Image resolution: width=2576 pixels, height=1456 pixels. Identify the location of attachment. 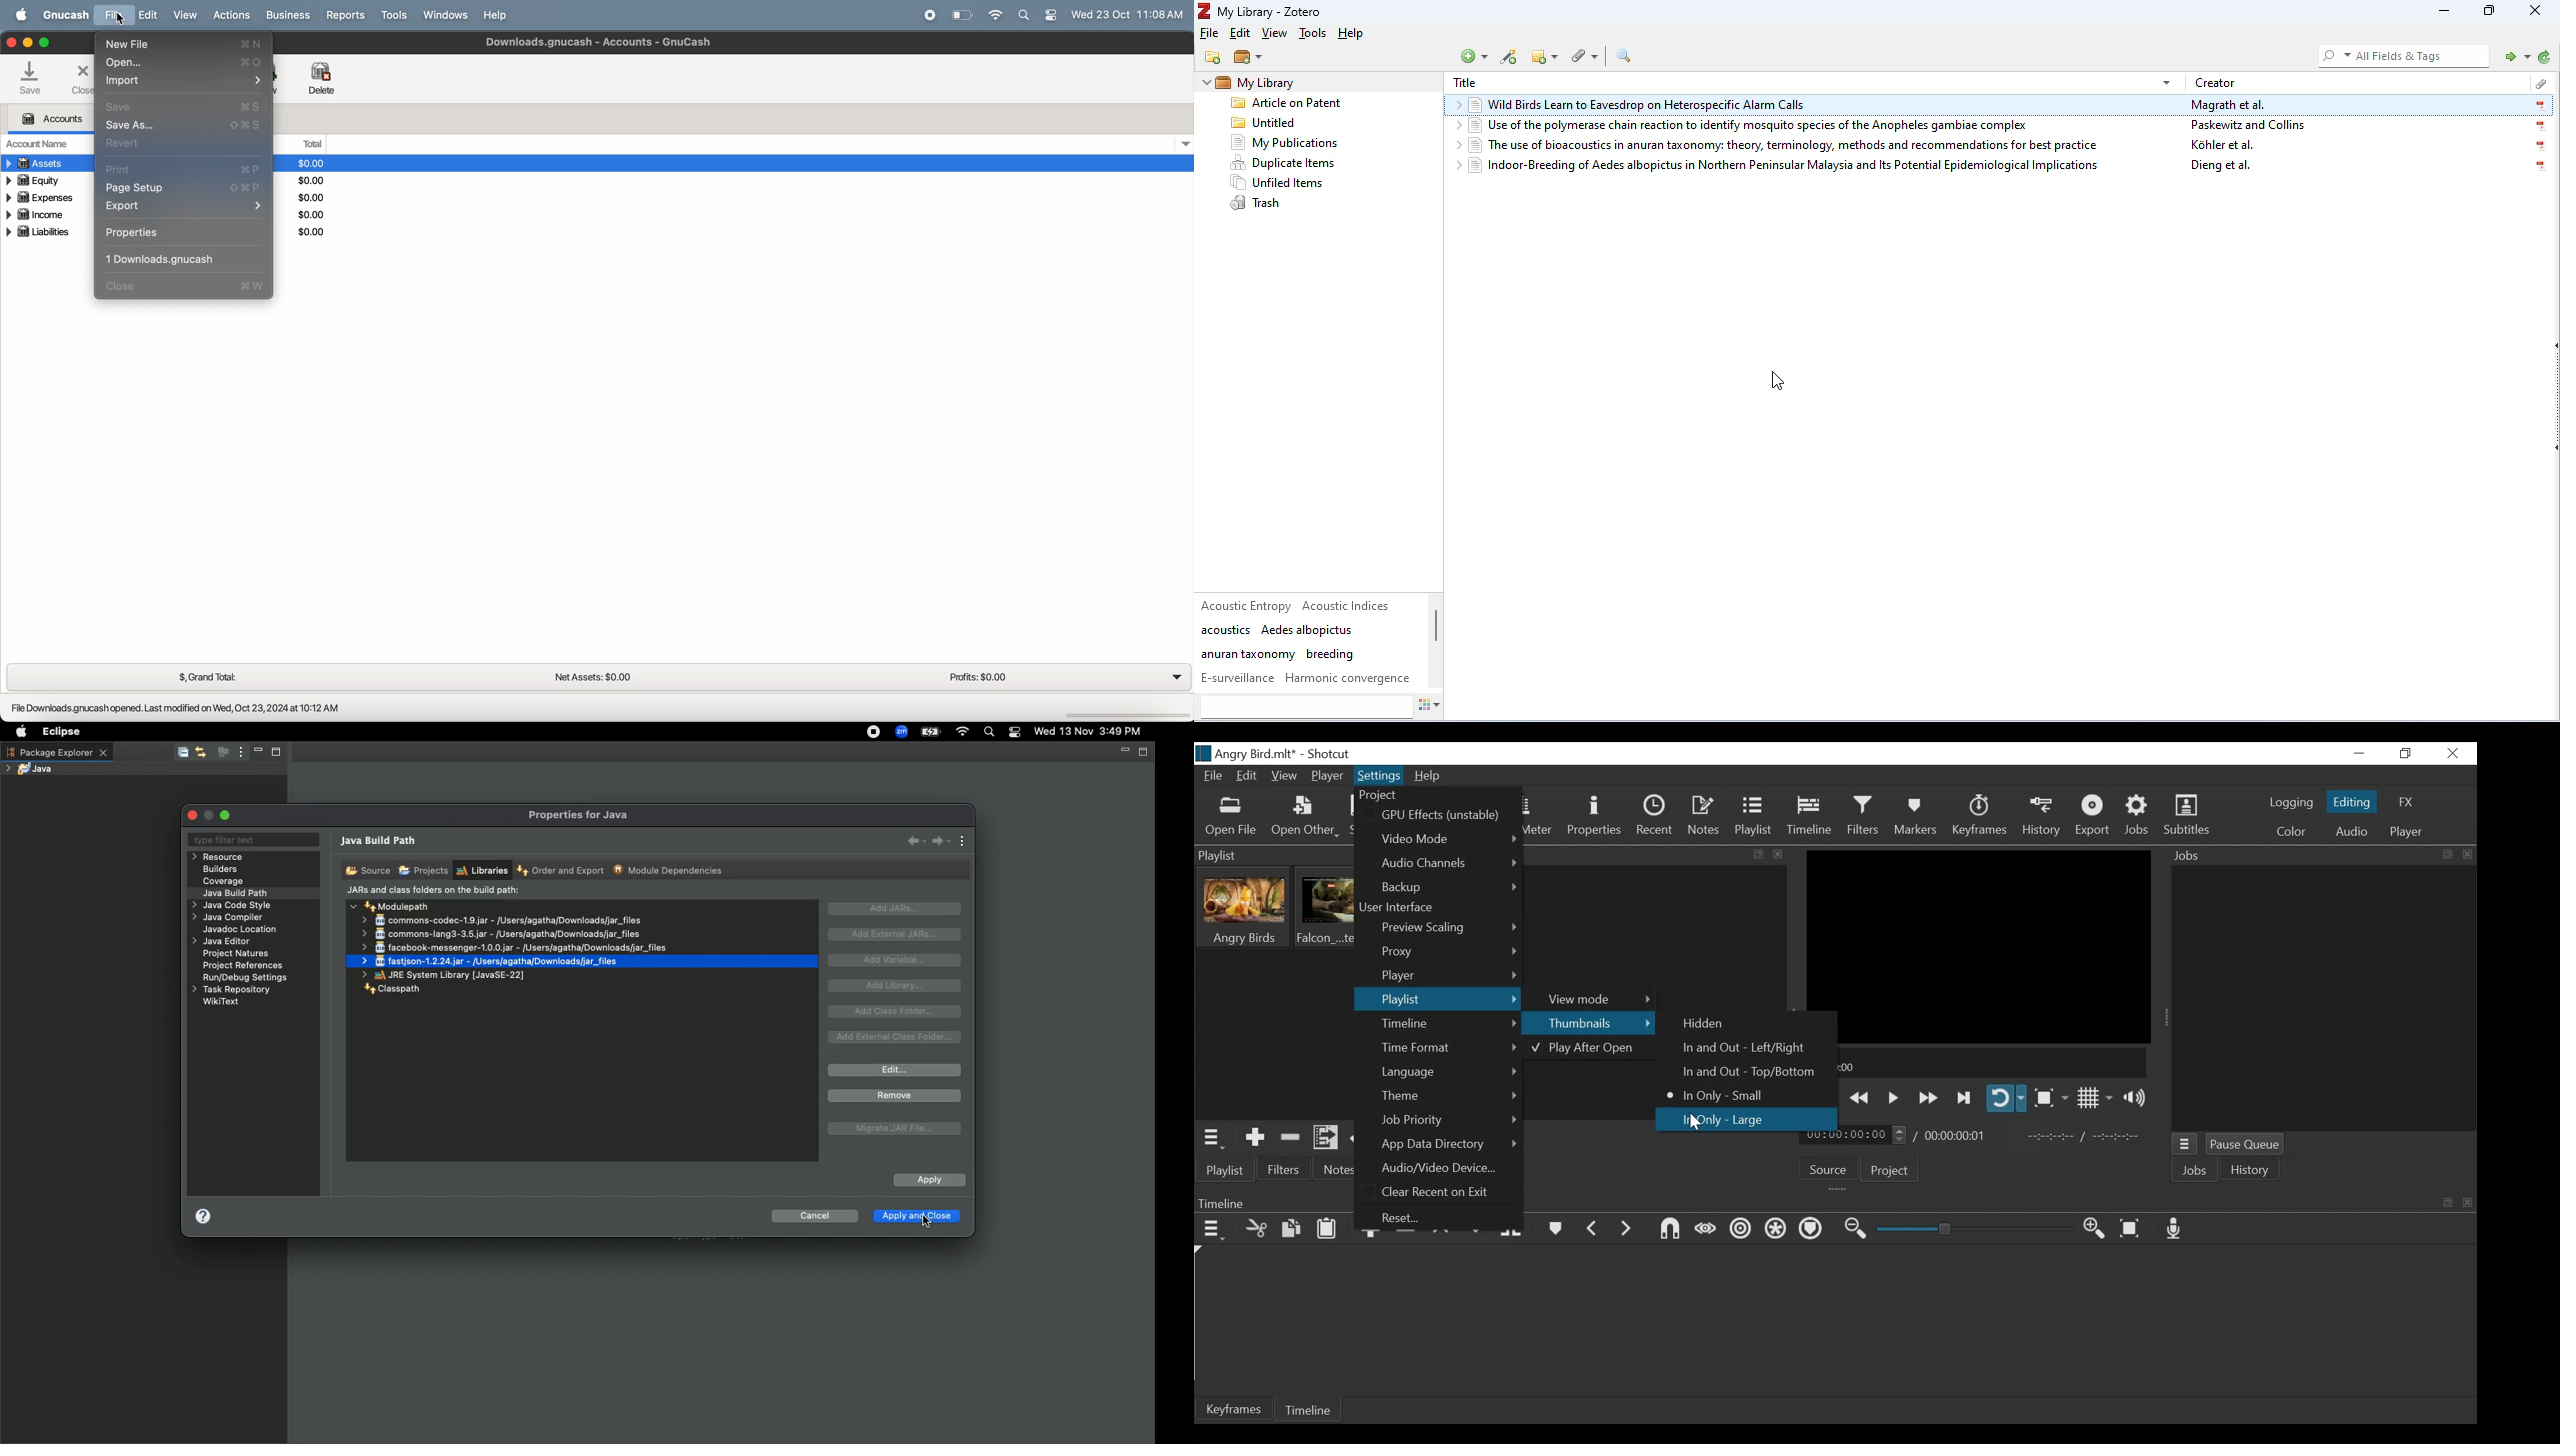
(2537, 81).